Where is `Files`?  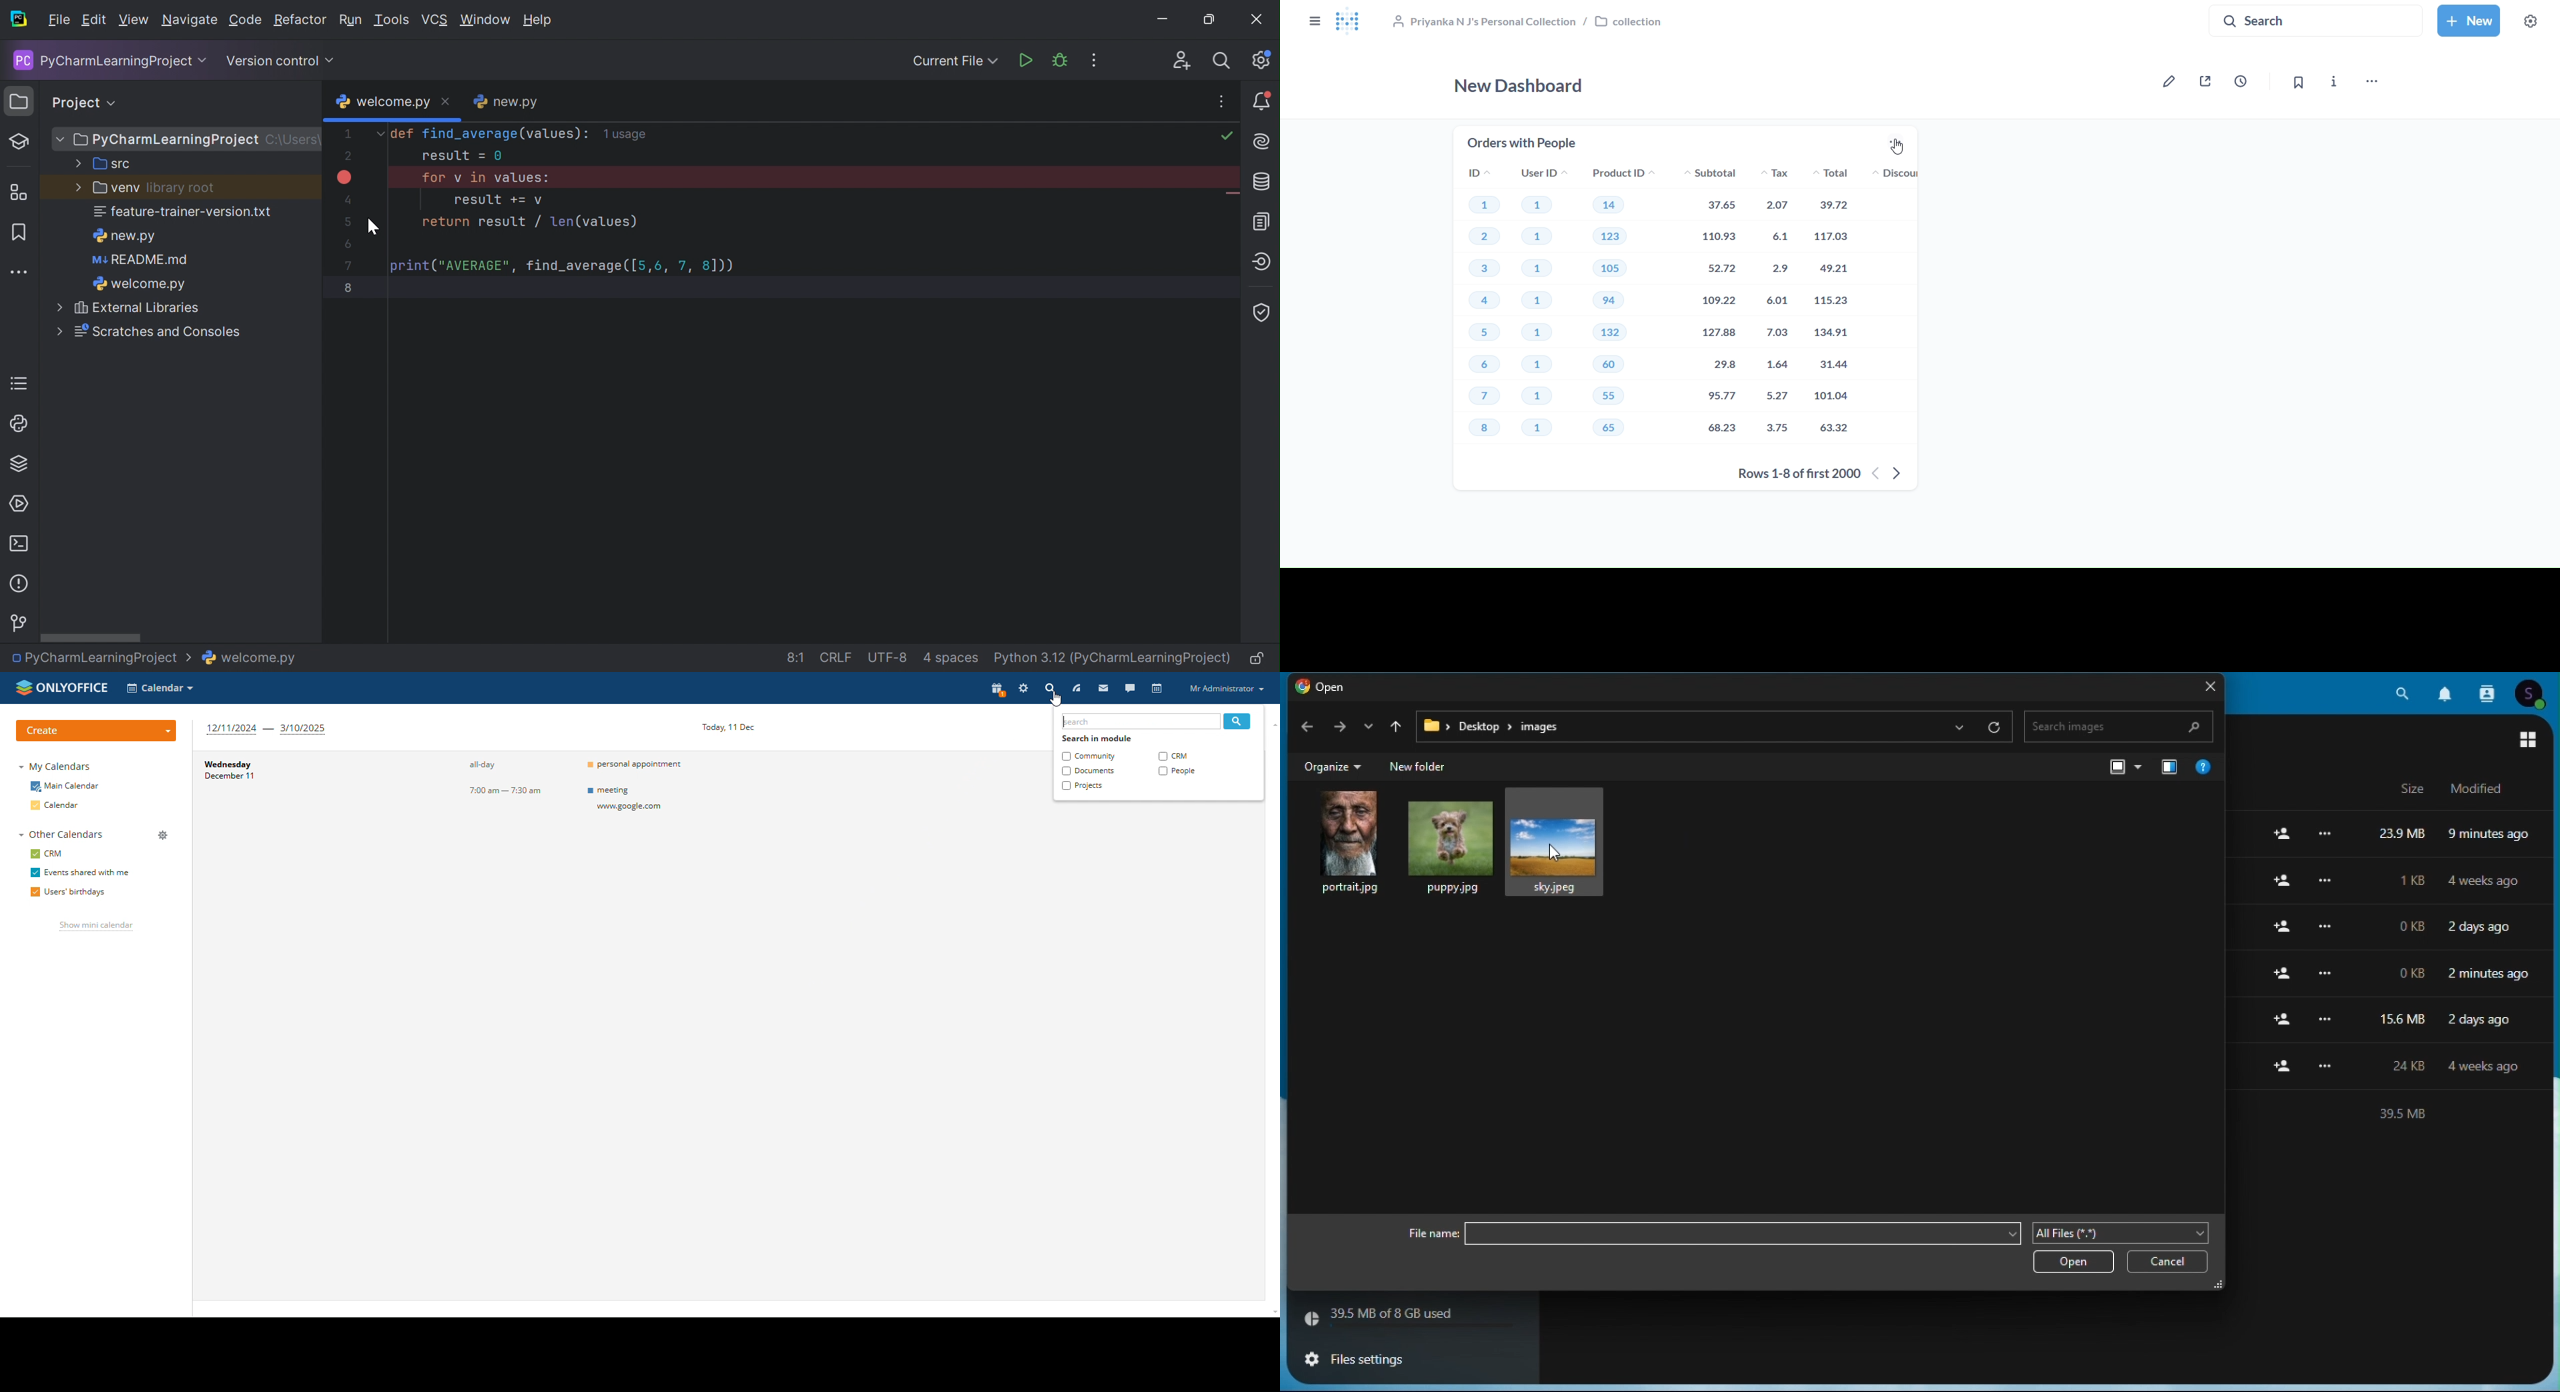
Files is located at coordinates (2388, 929).